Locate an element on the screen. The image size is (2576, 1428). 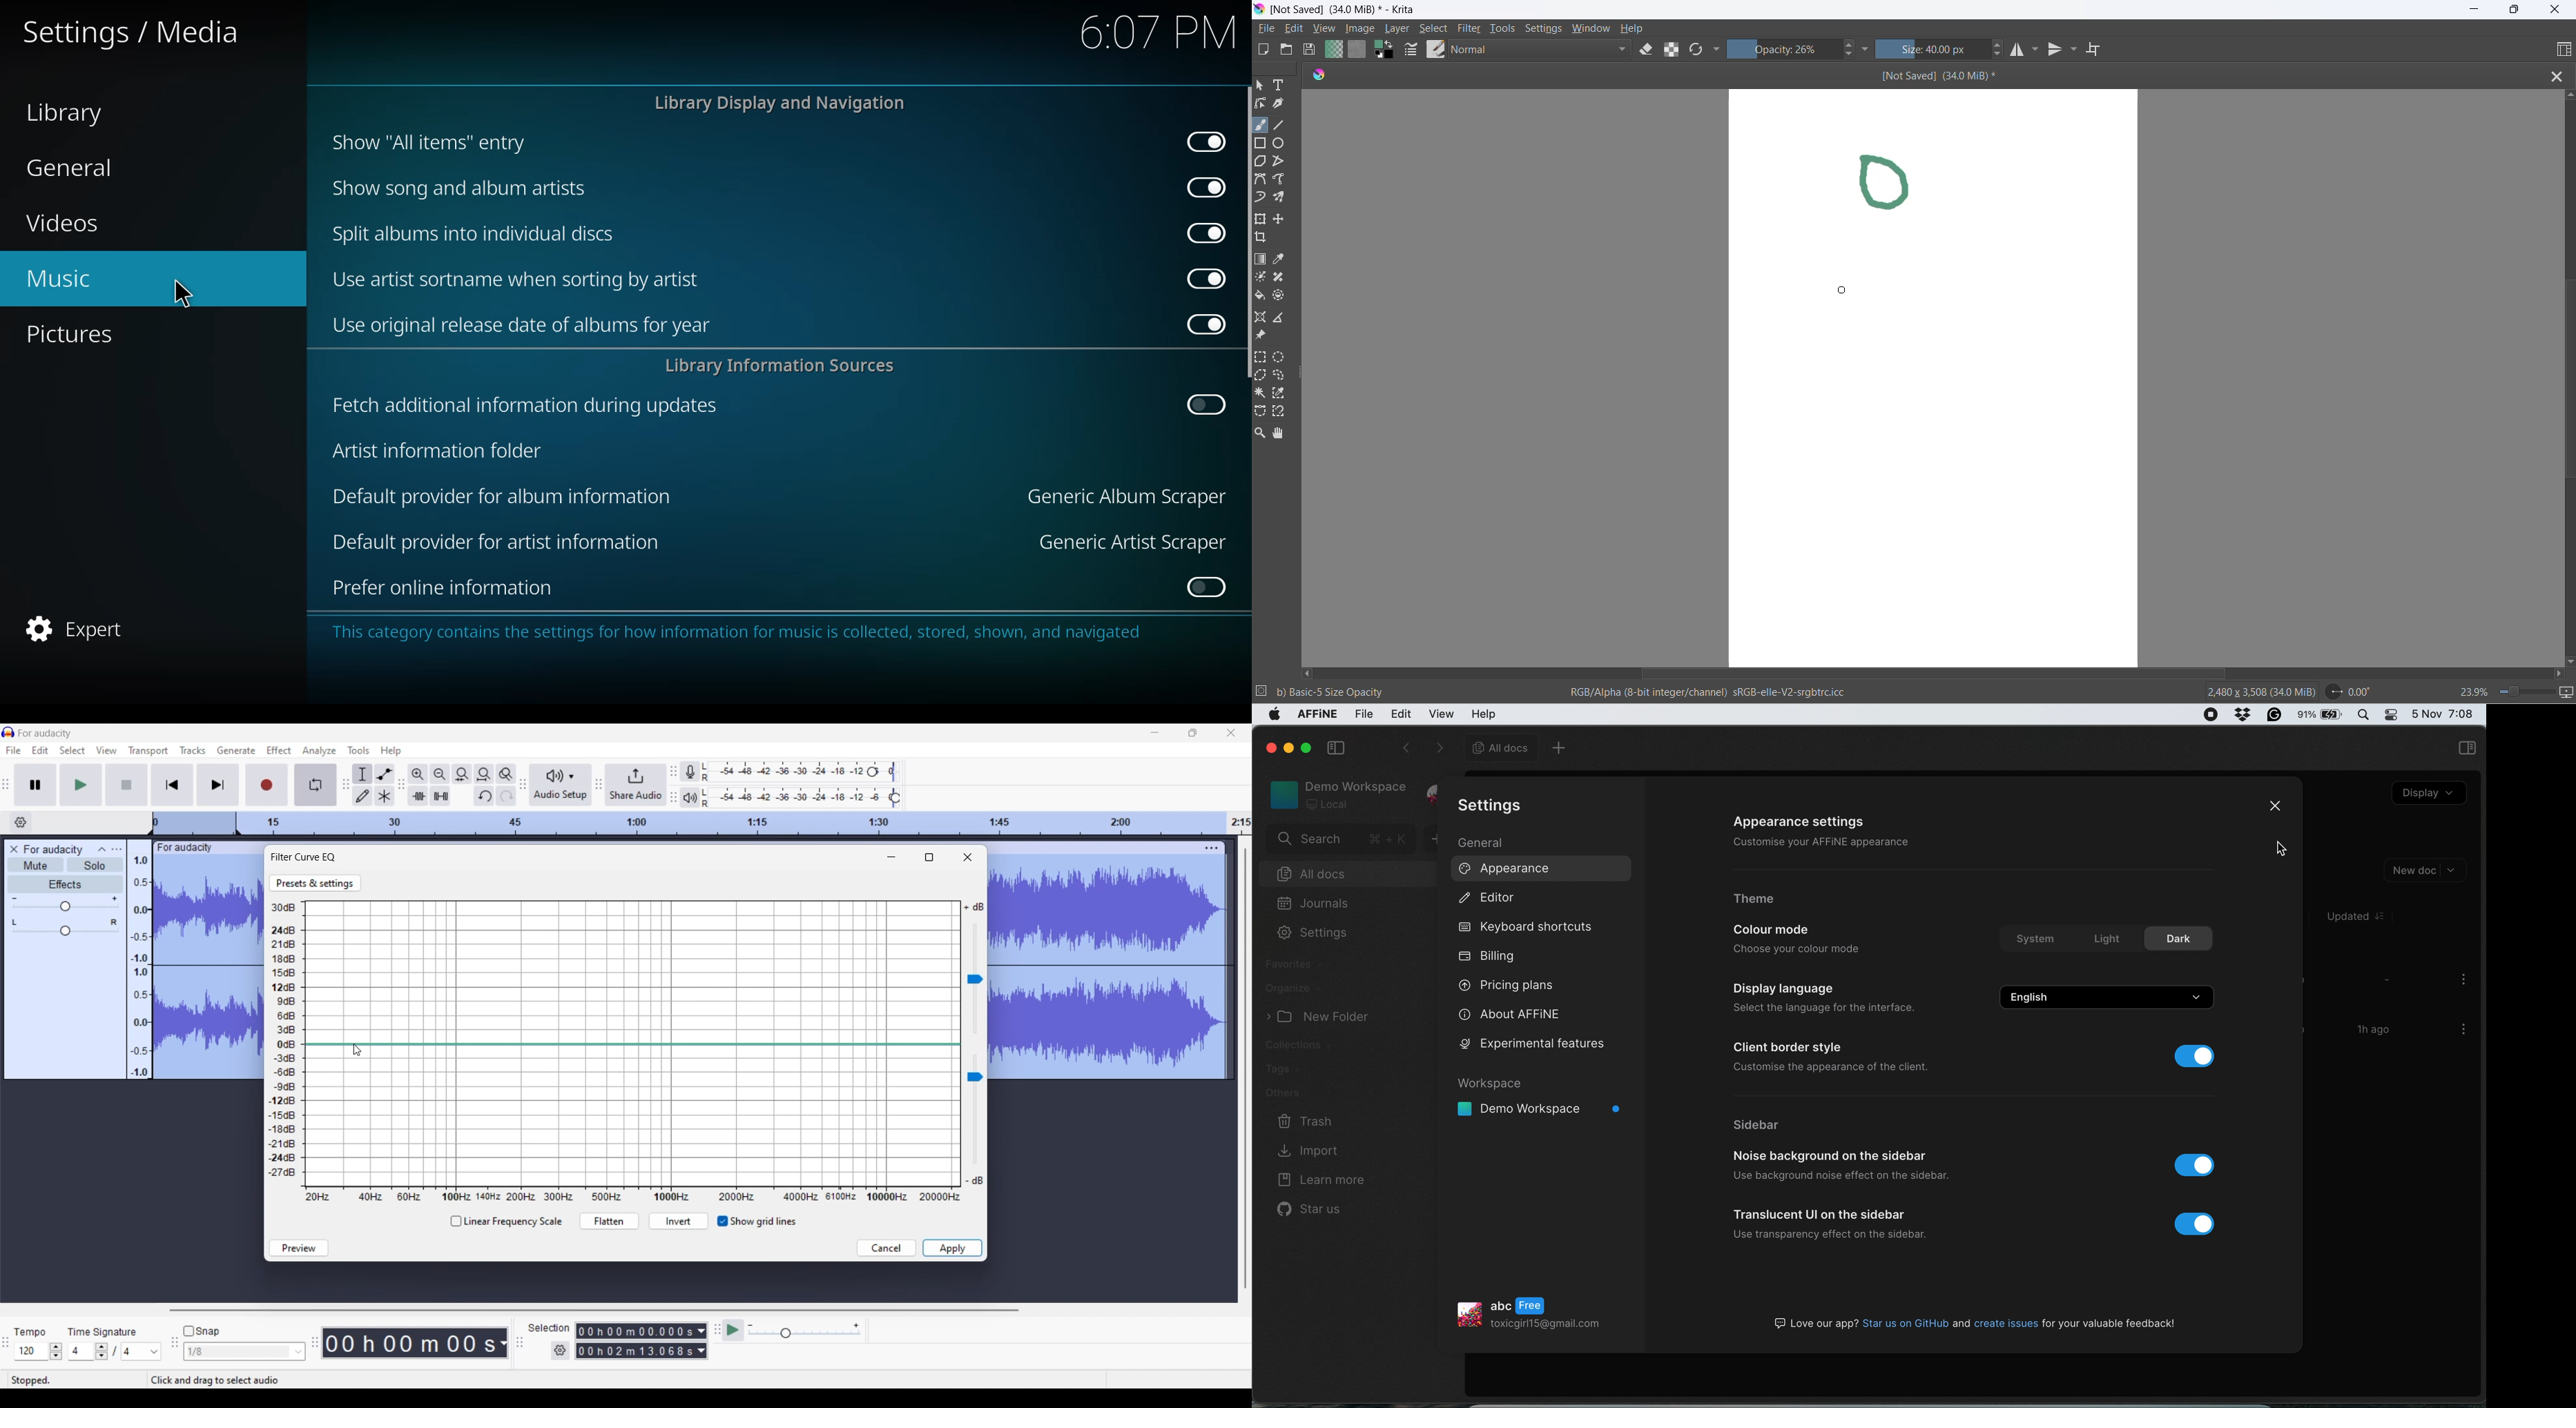
collapse sidebar is located at coordinates (1335, 747).